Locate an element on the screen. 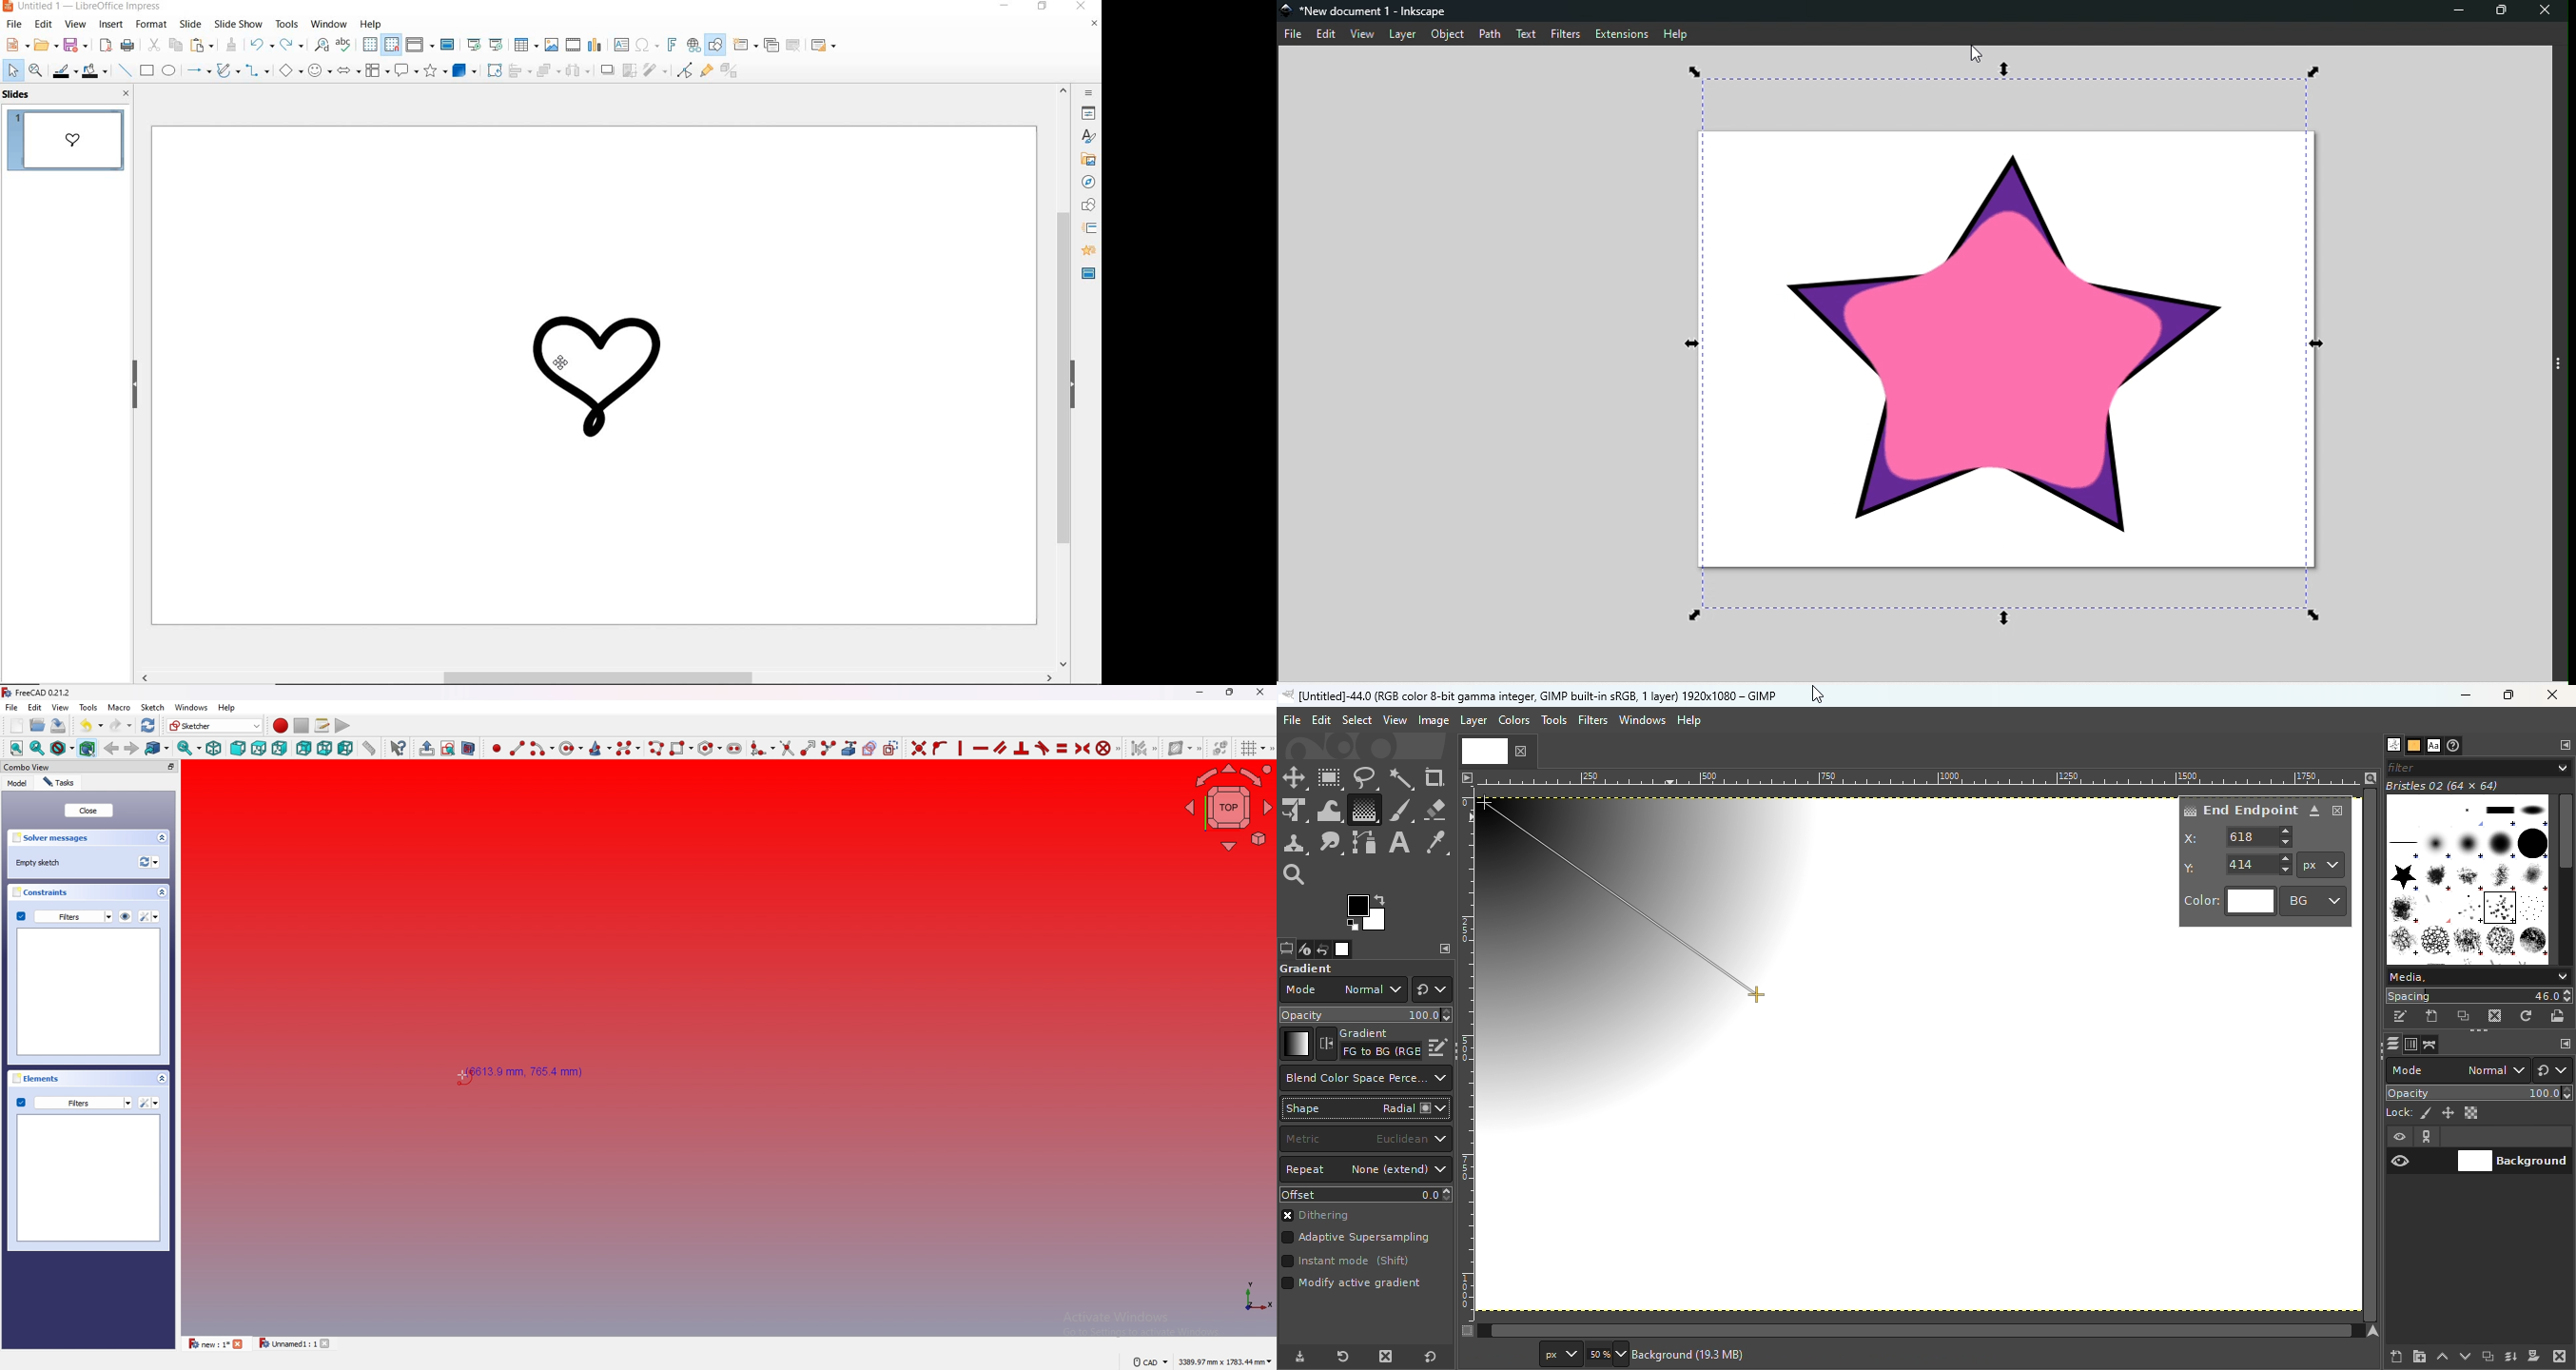 This screenshot has height=1372, width=2576. record macro is located at coordinates (281, 726).